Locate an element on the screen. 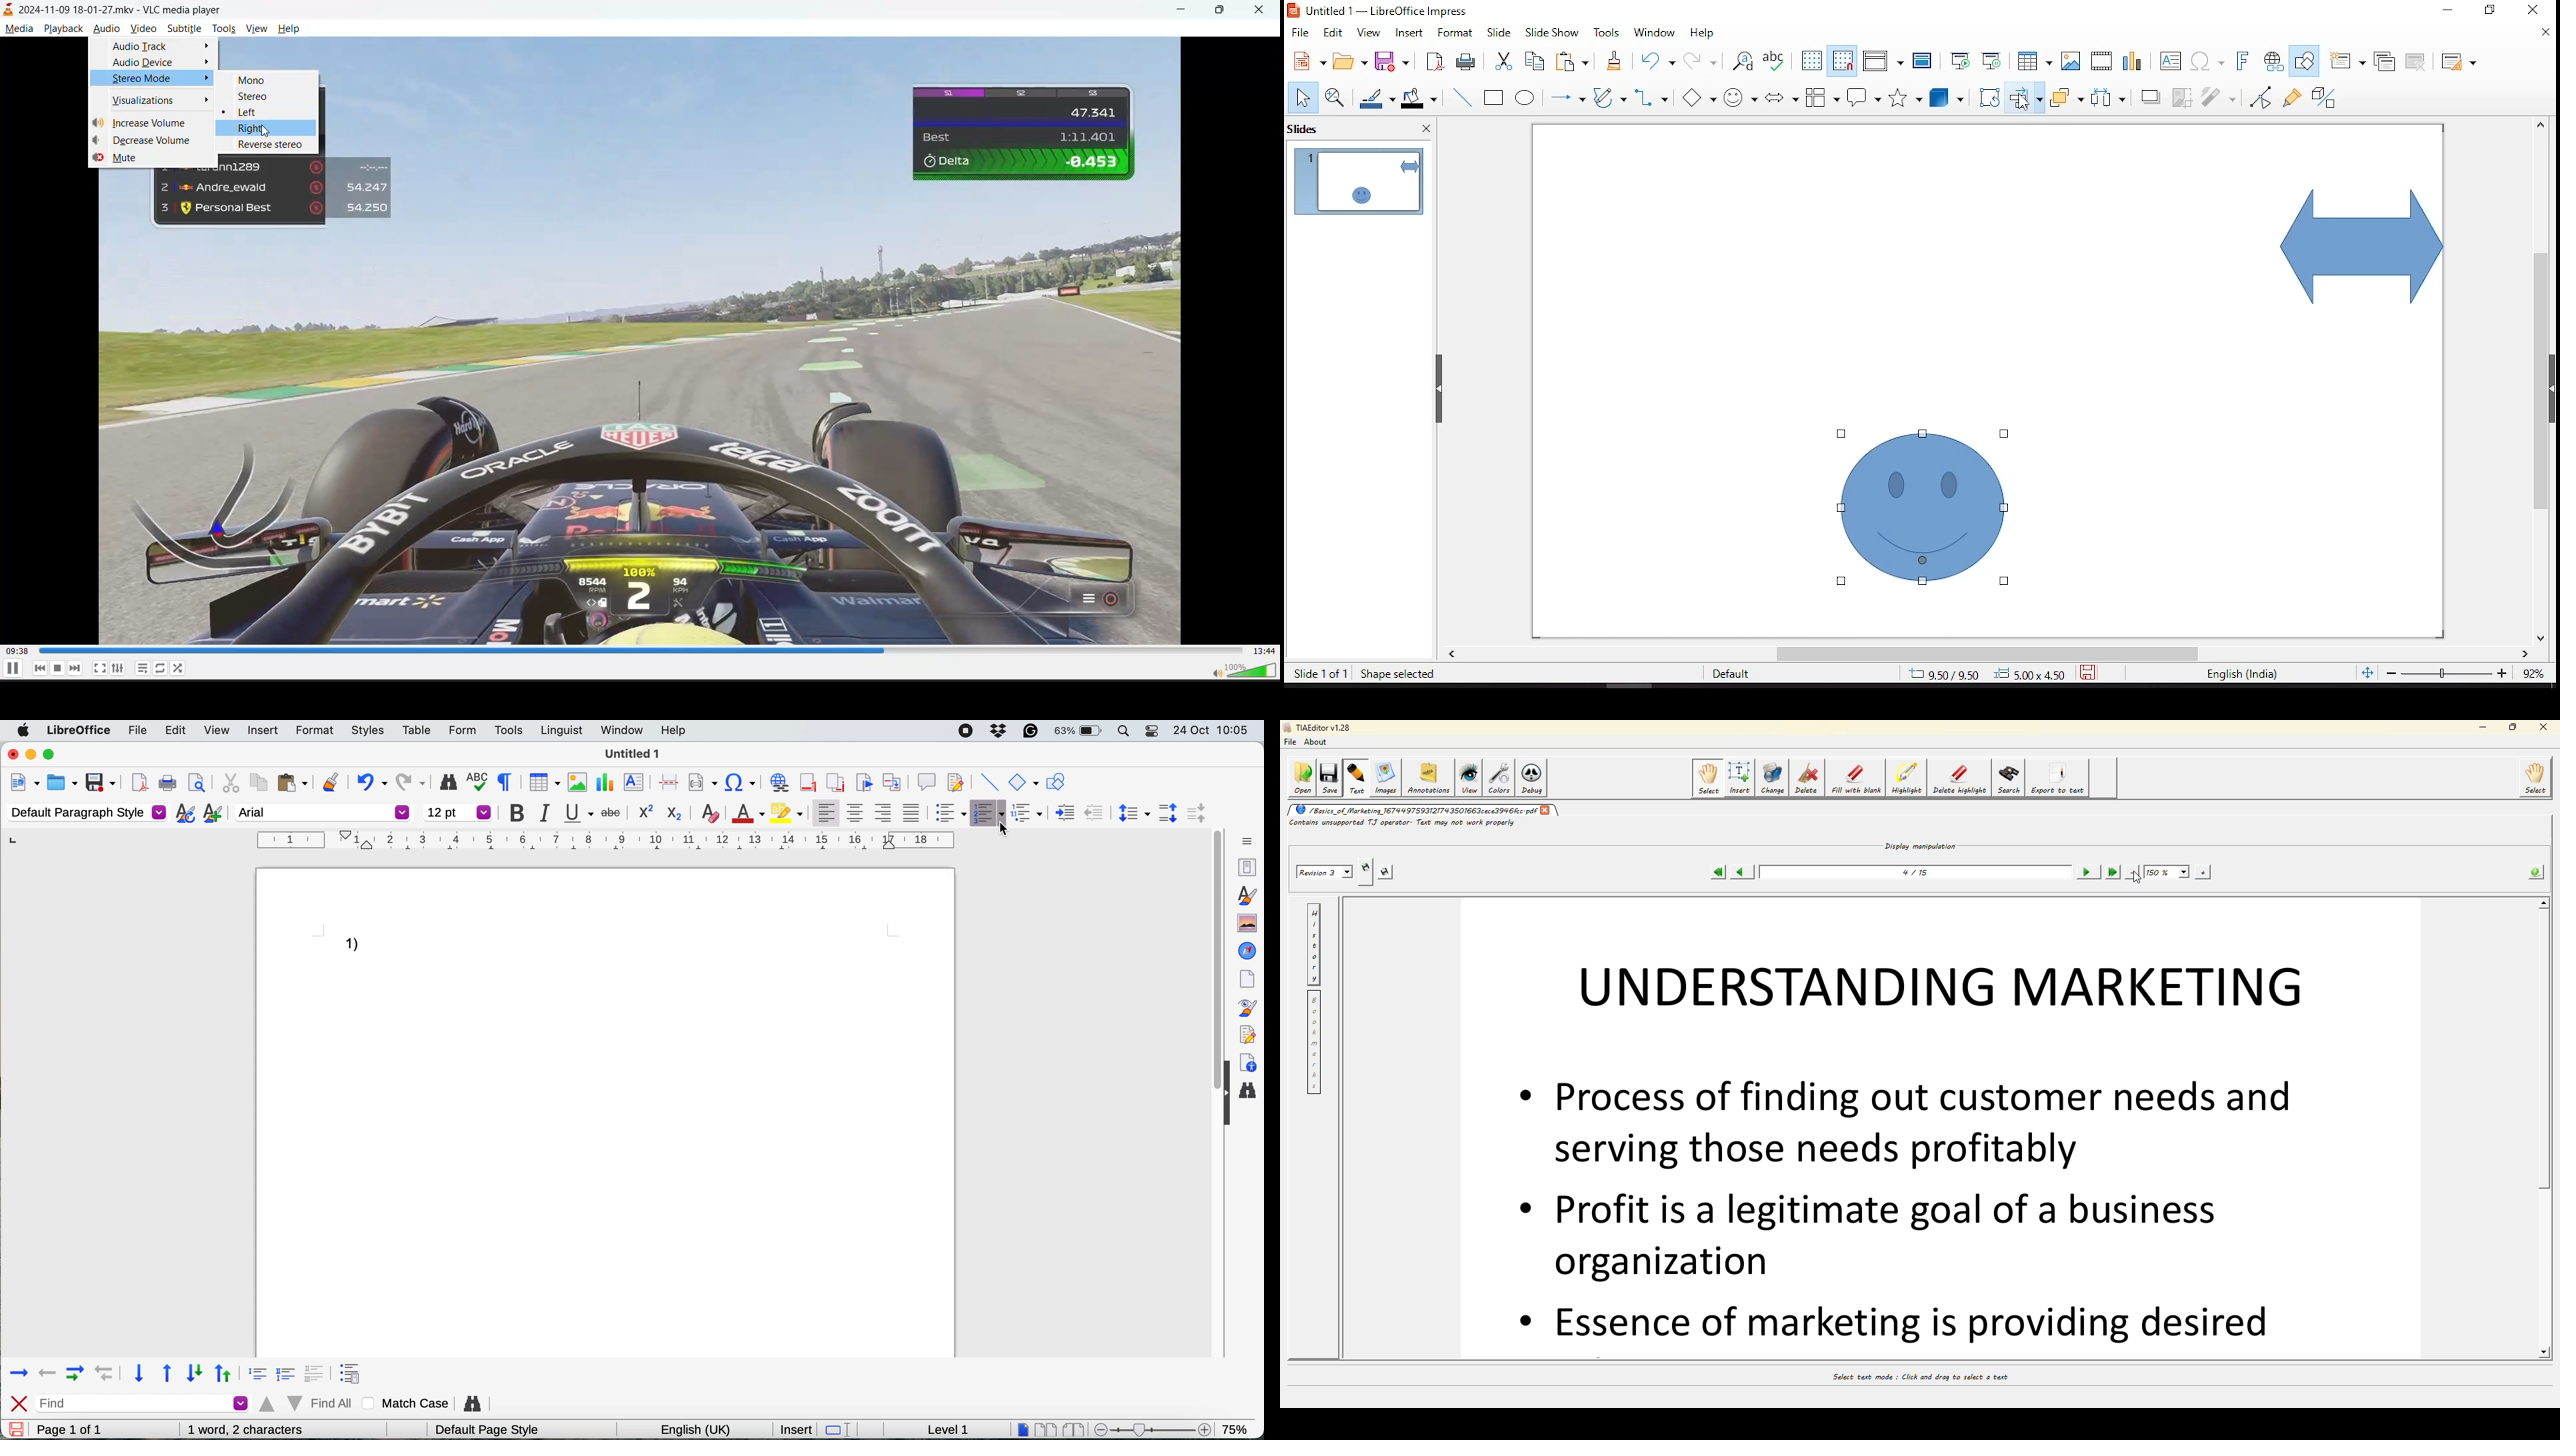  subtitle is located at coordinates (186, 29).